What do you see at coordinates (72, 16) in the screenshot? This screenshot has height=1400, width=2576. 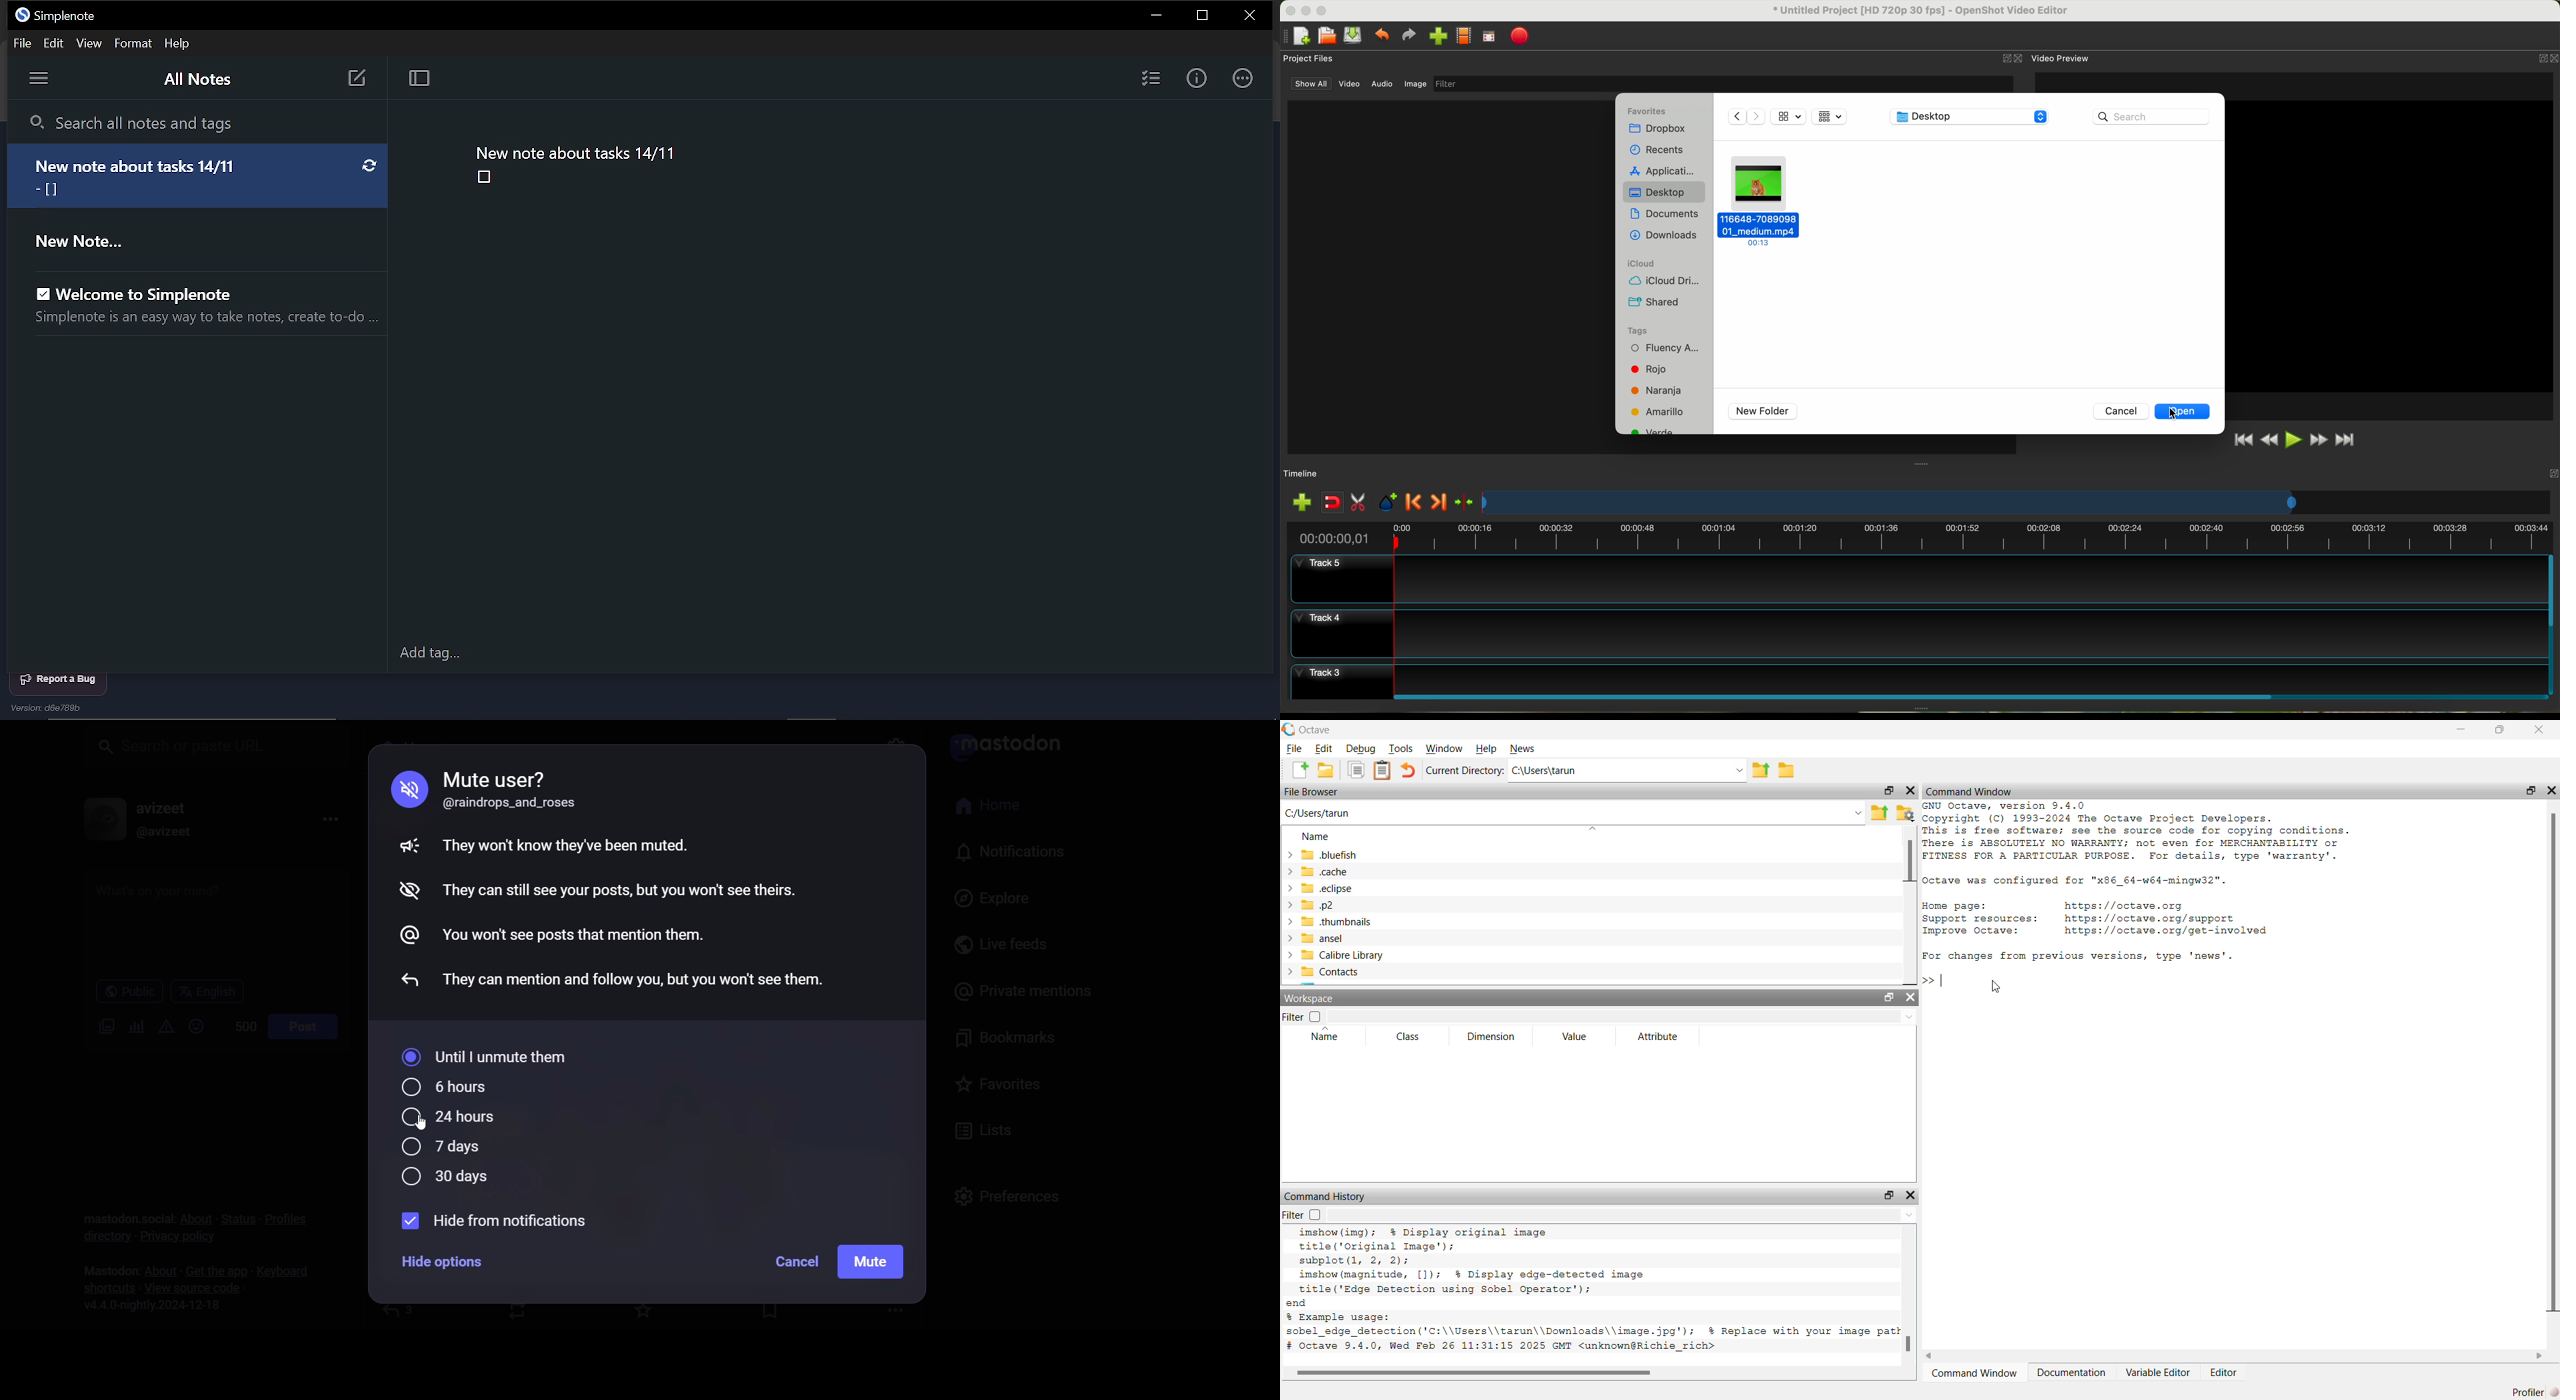 I see `simplenote` at bounding box center [72, 16].